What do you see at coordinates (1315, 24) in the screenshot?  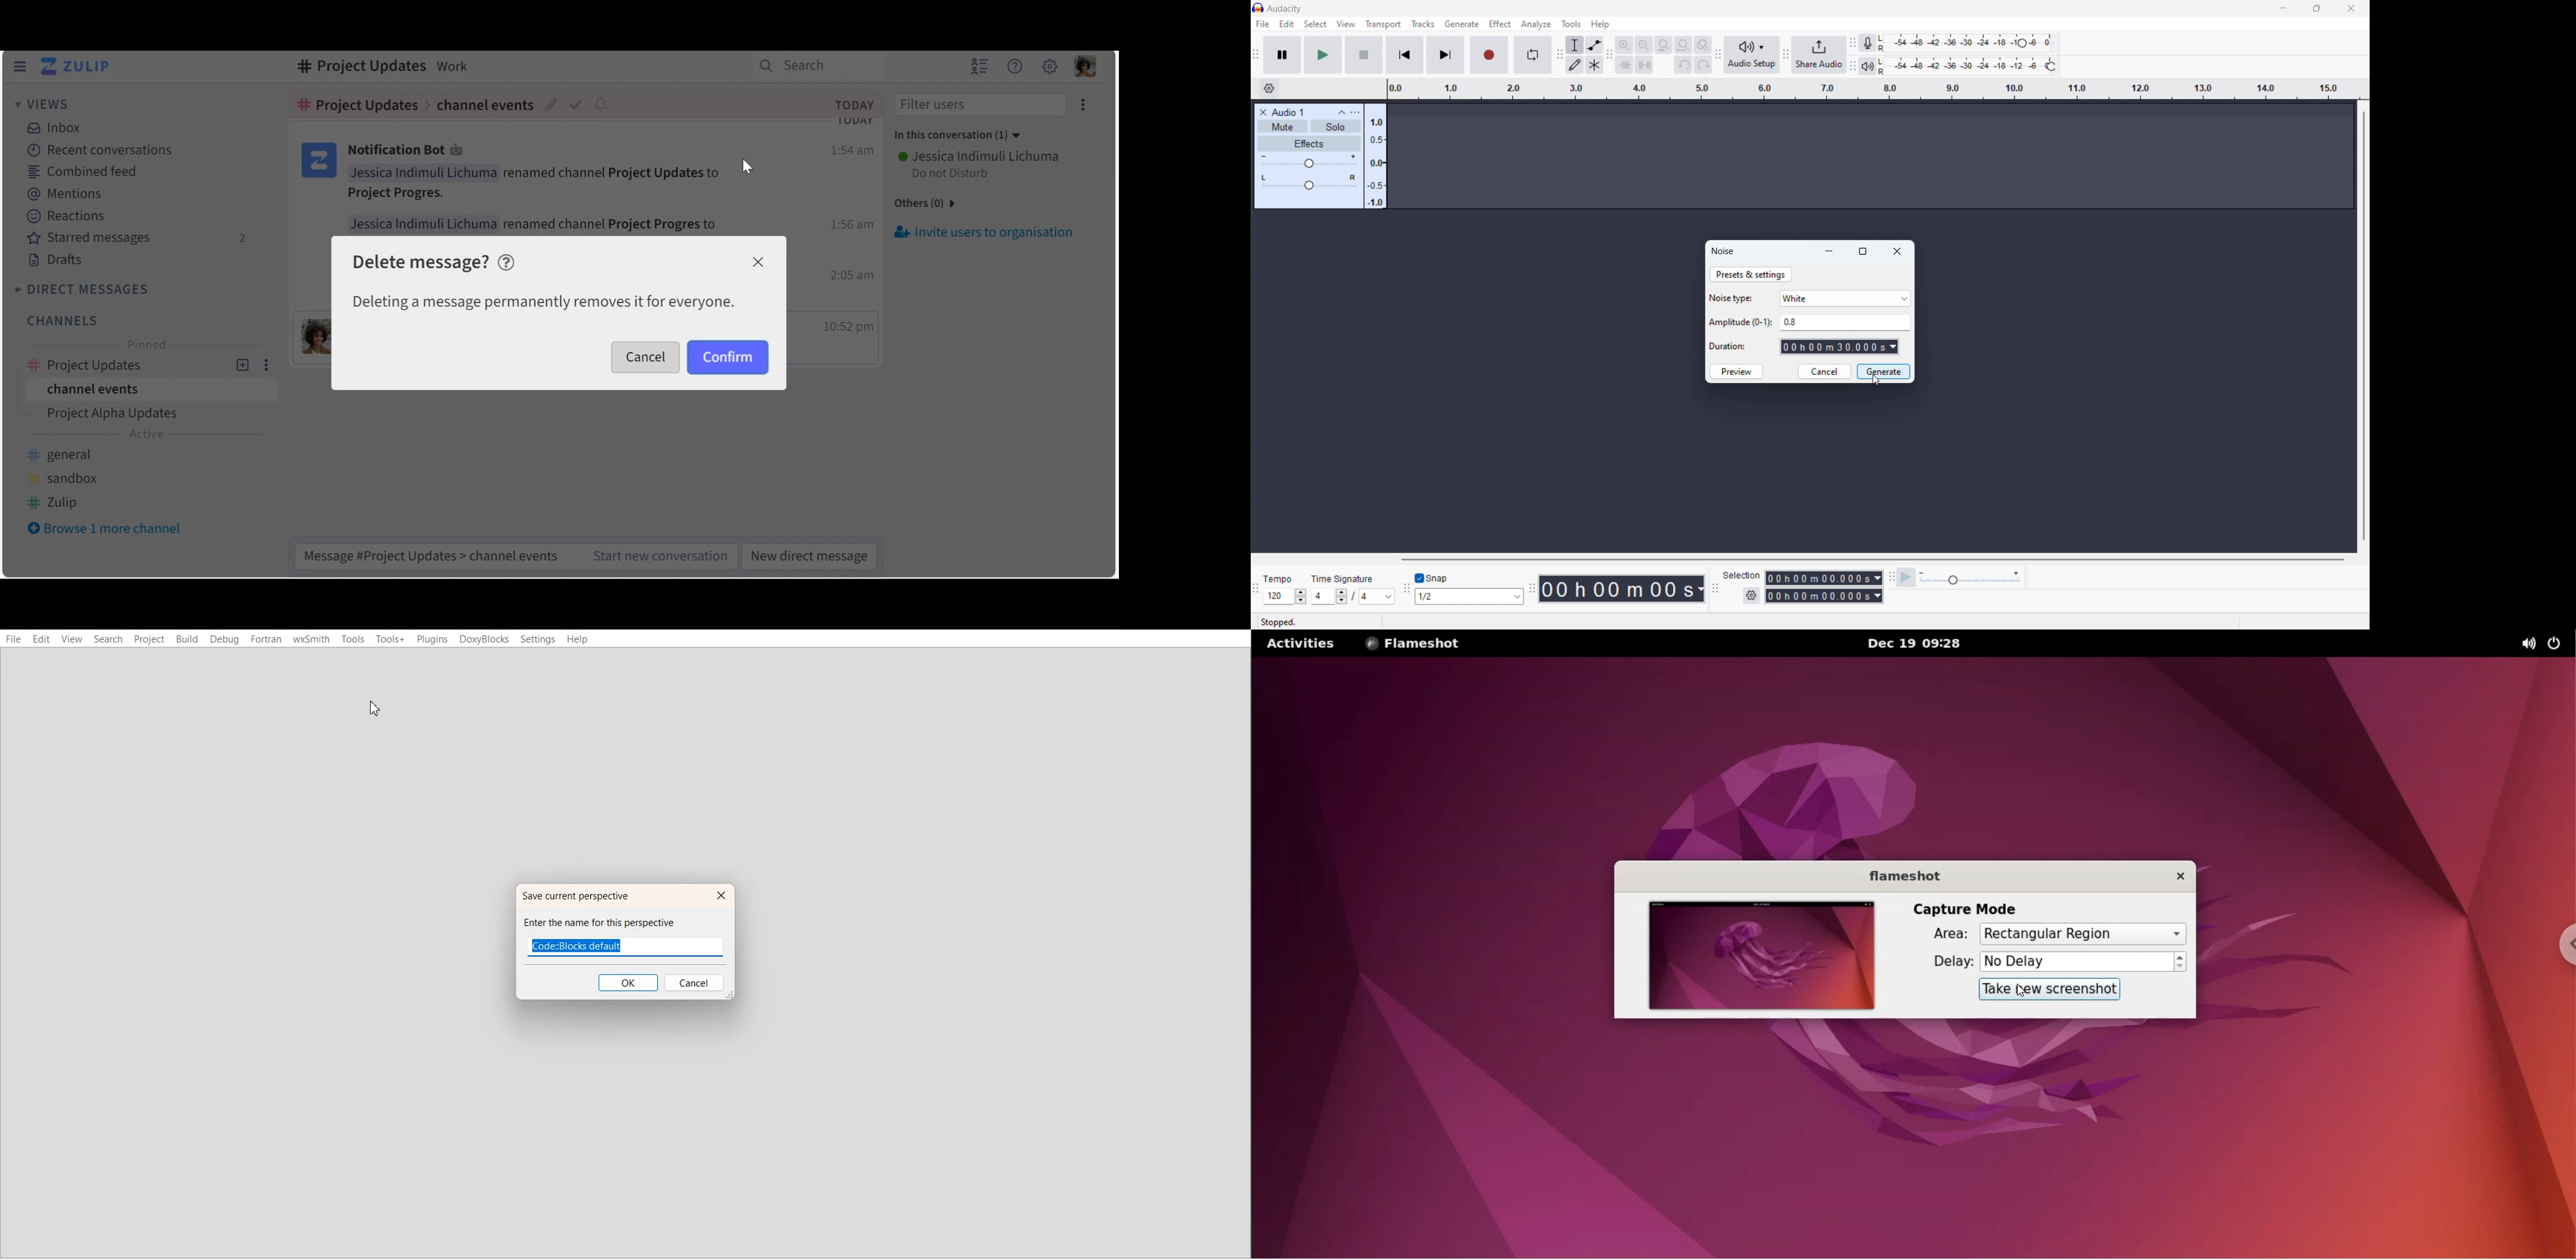 I see `select` at bounding box center [1315, 24].